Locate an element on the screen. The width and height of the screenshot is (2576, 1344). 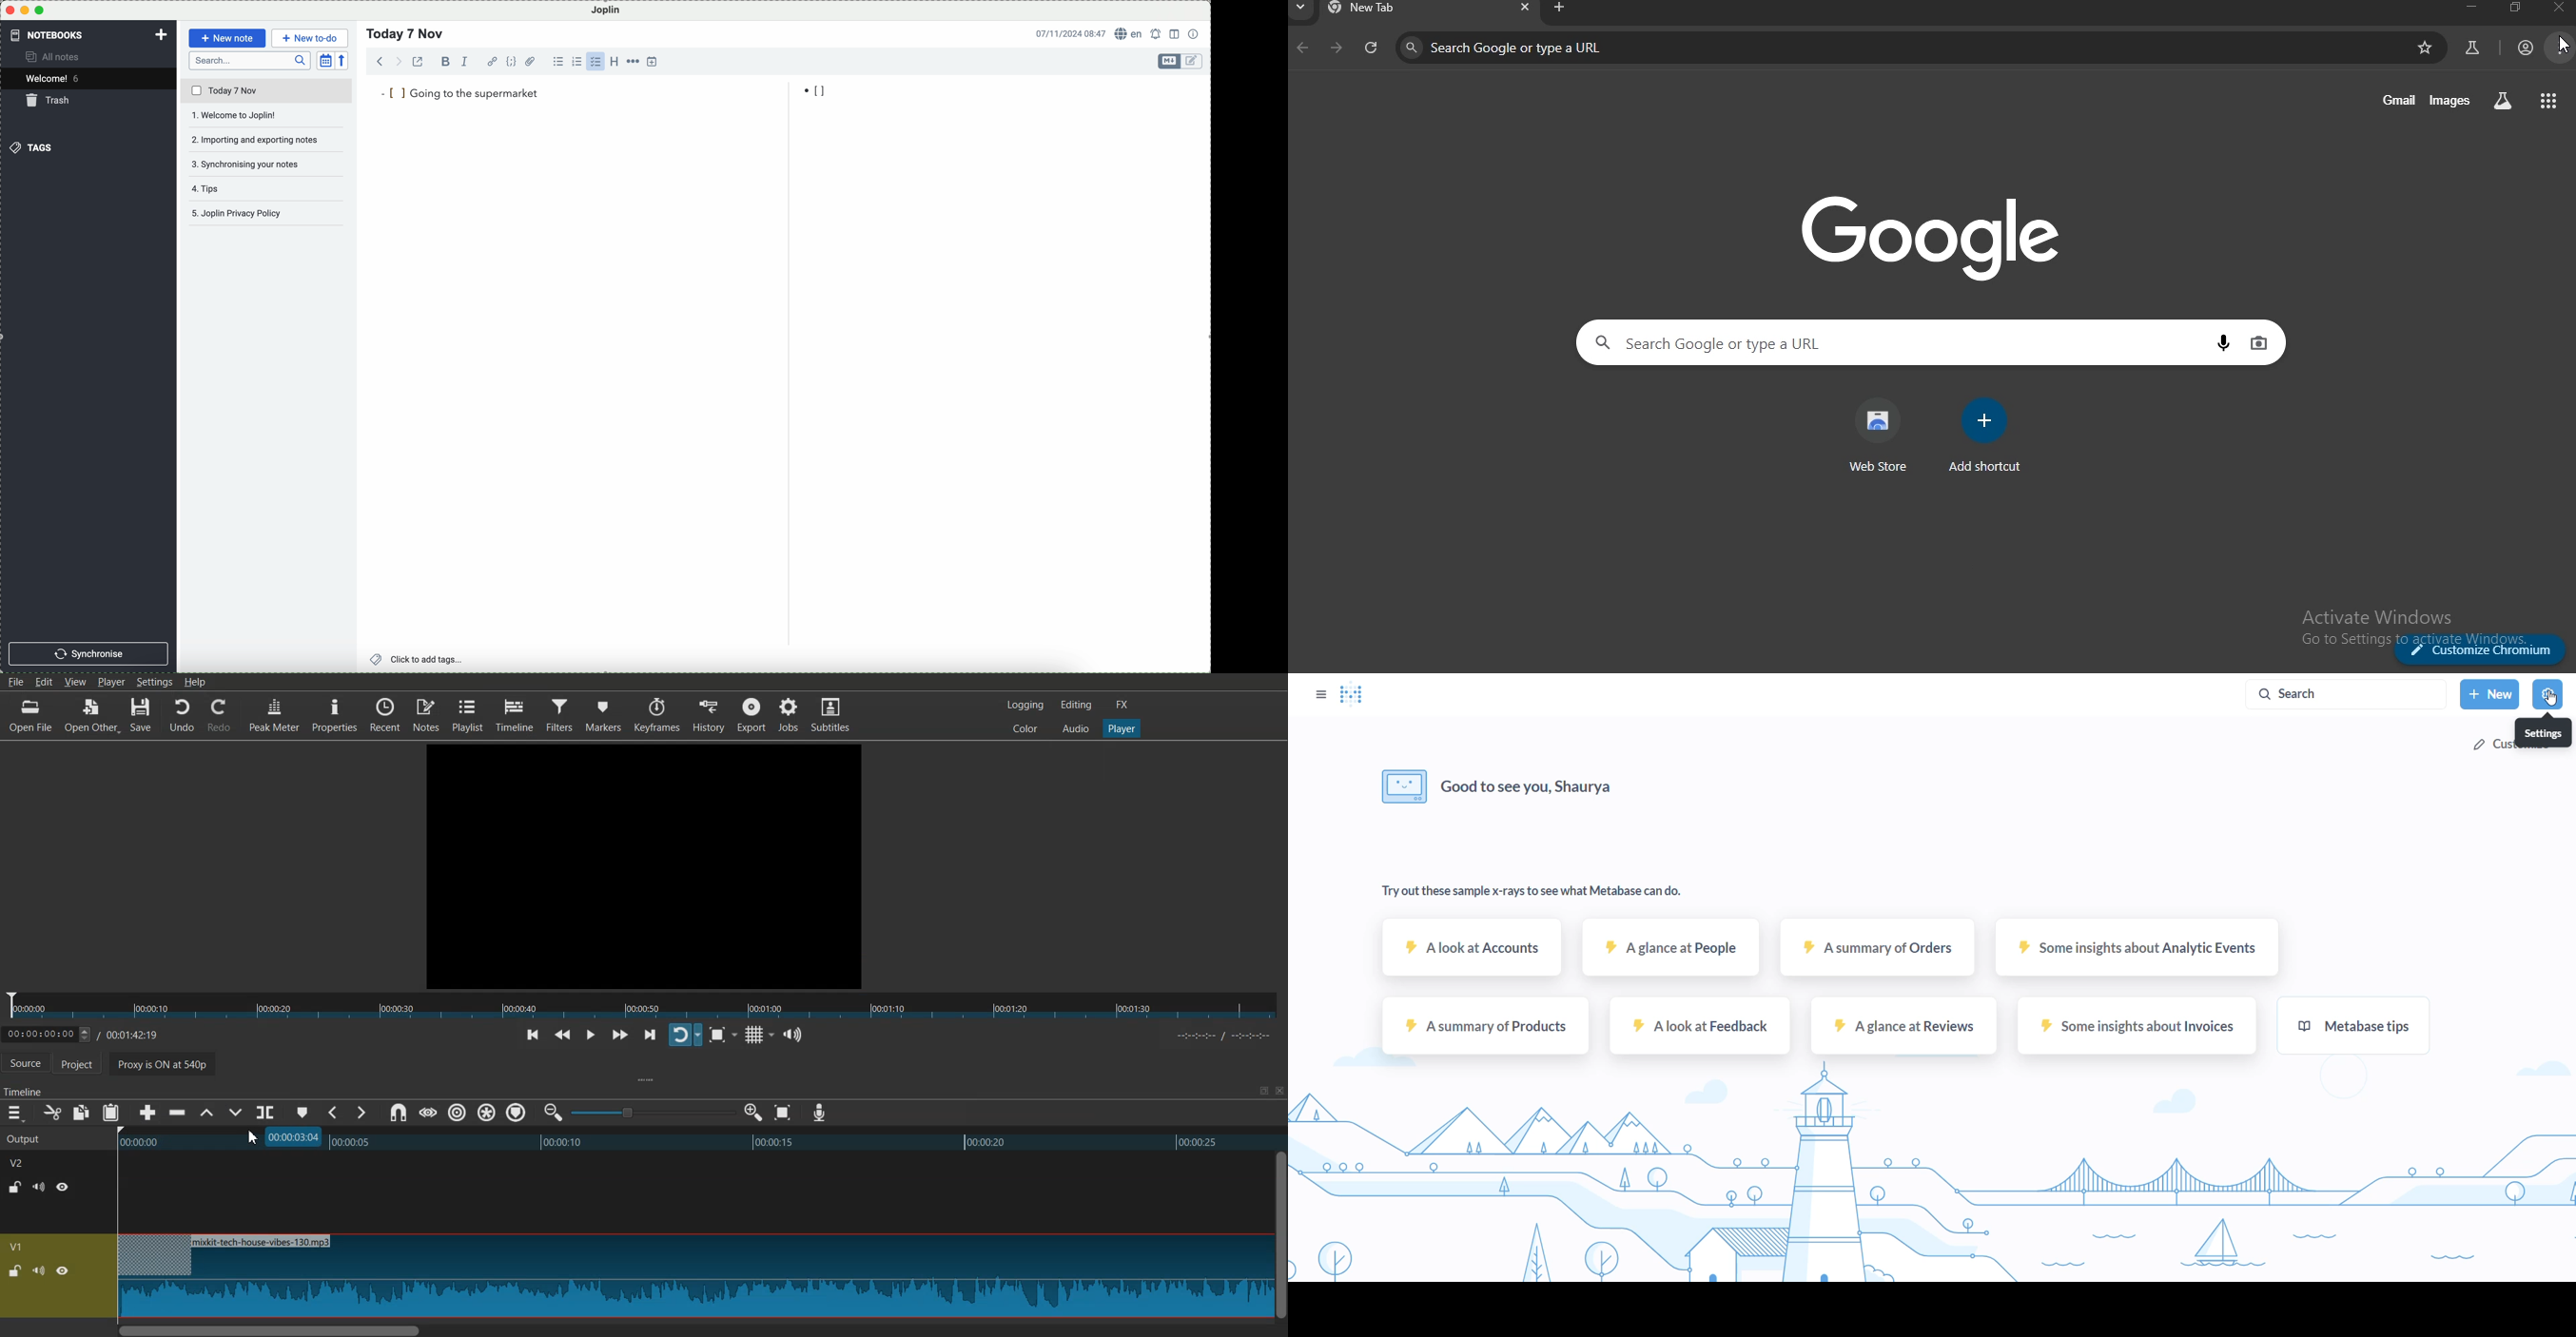
hyperlink is located at coordinates (492, 62).